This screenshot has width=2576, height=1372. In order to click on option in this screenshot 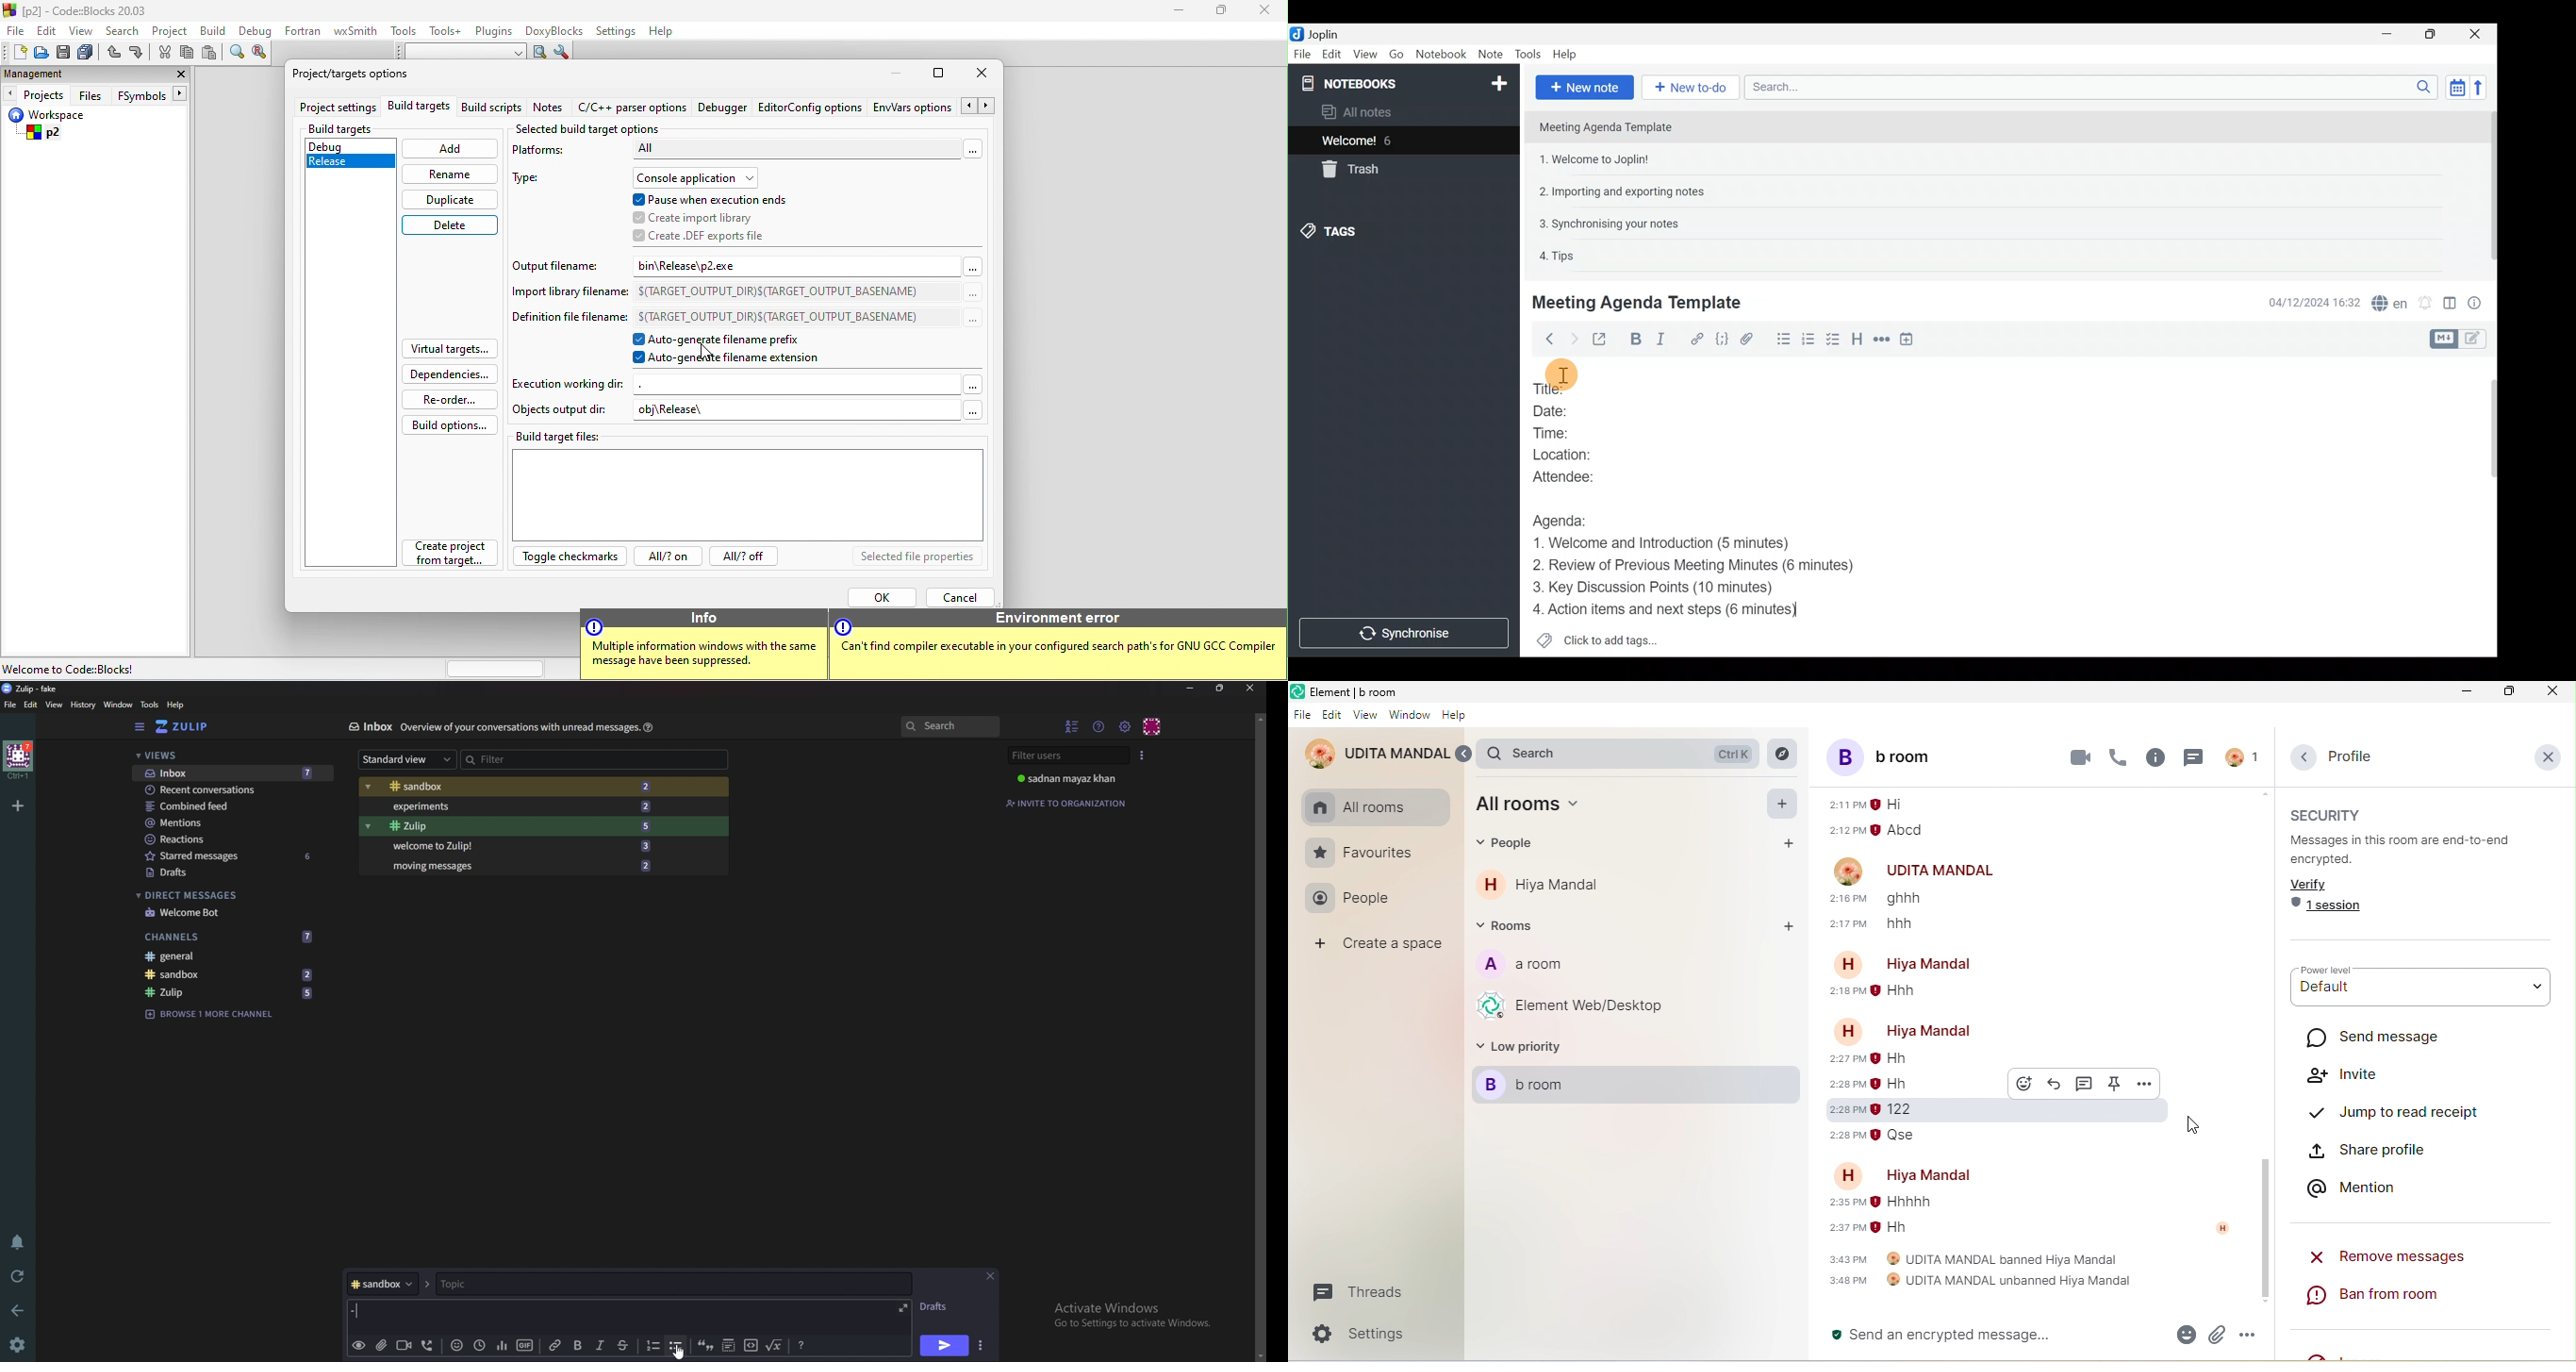, I will do `click(2147, 1086)`.